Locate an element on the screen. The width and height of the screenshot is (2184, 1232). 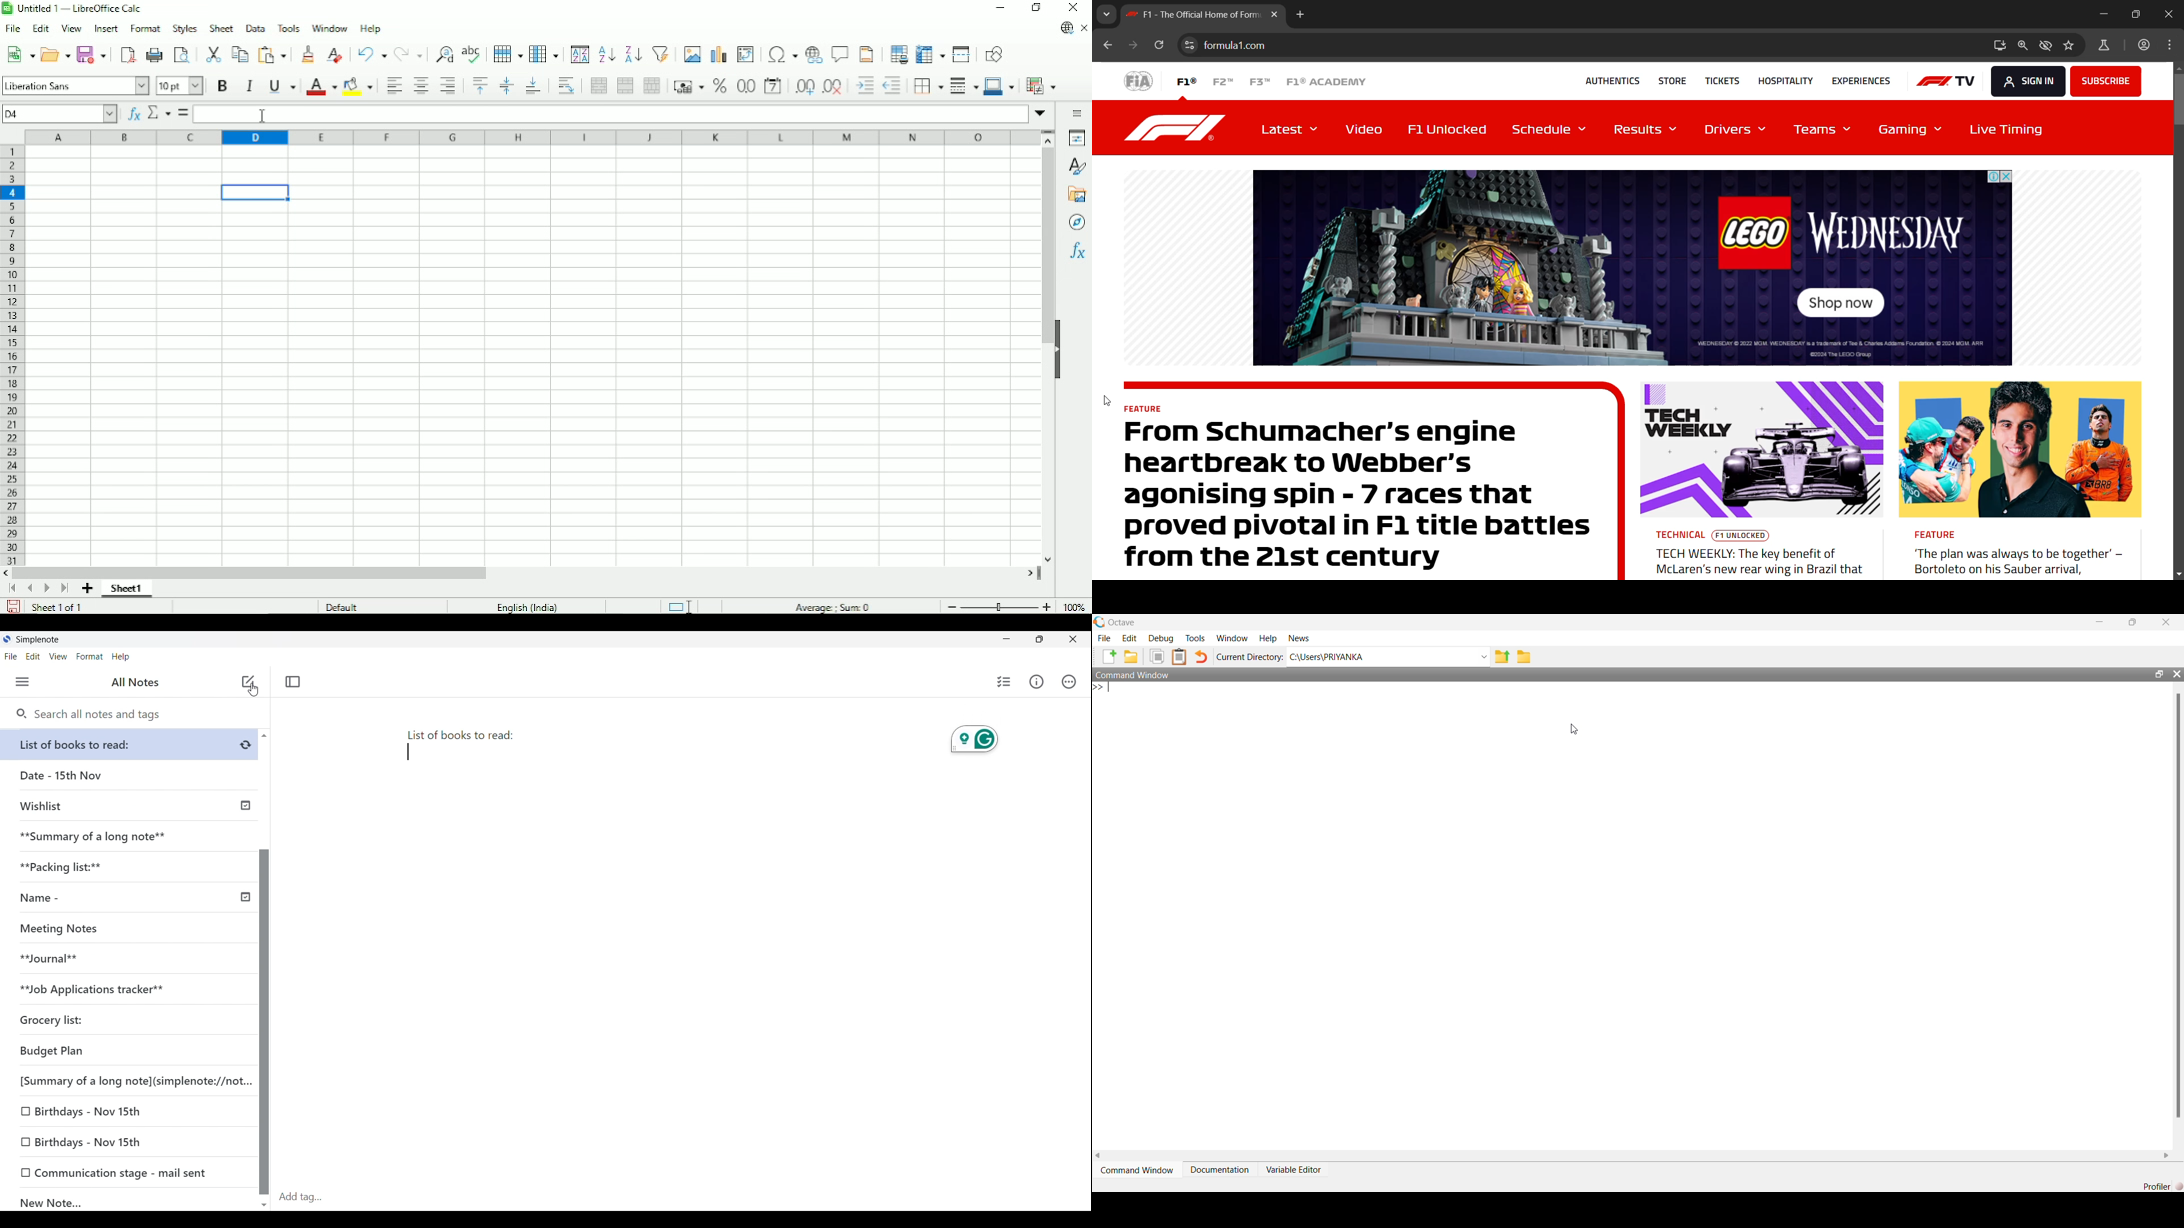
Data is located at coordinates (256, 28).